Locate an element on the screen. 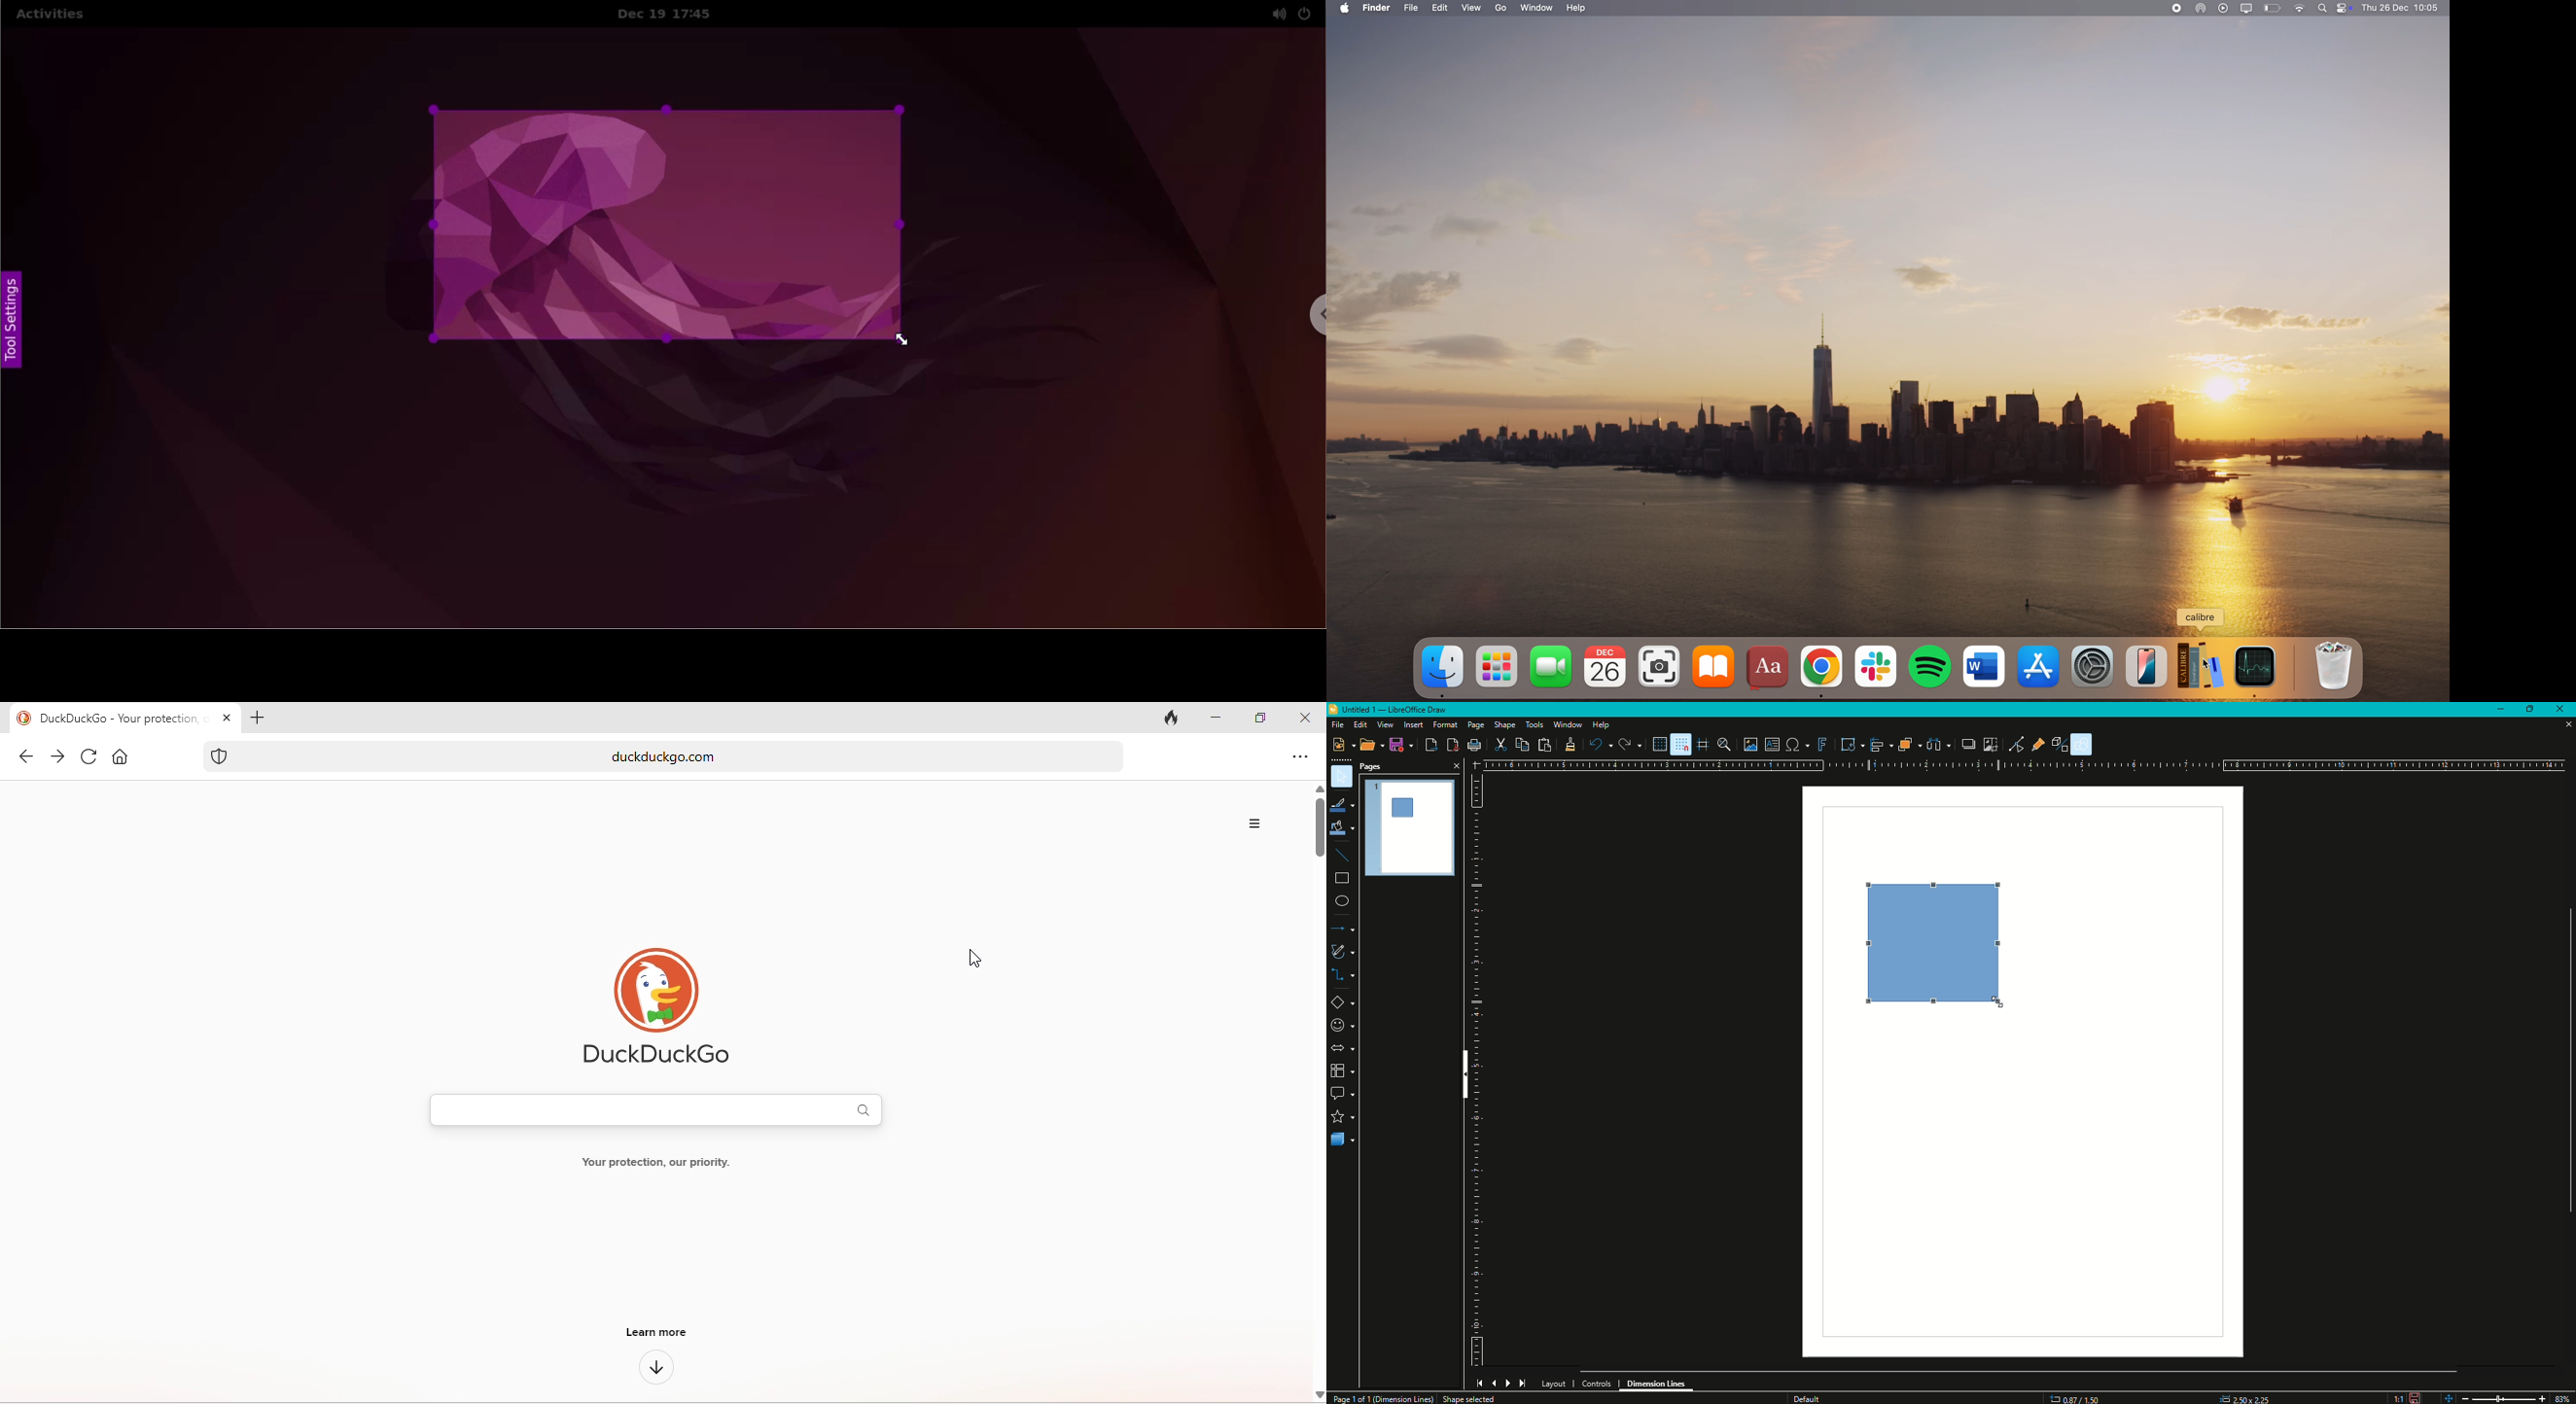 Image resolution: width=2576 pixels, height=1428 pixels. Close is located at coordinates (1455, 765).